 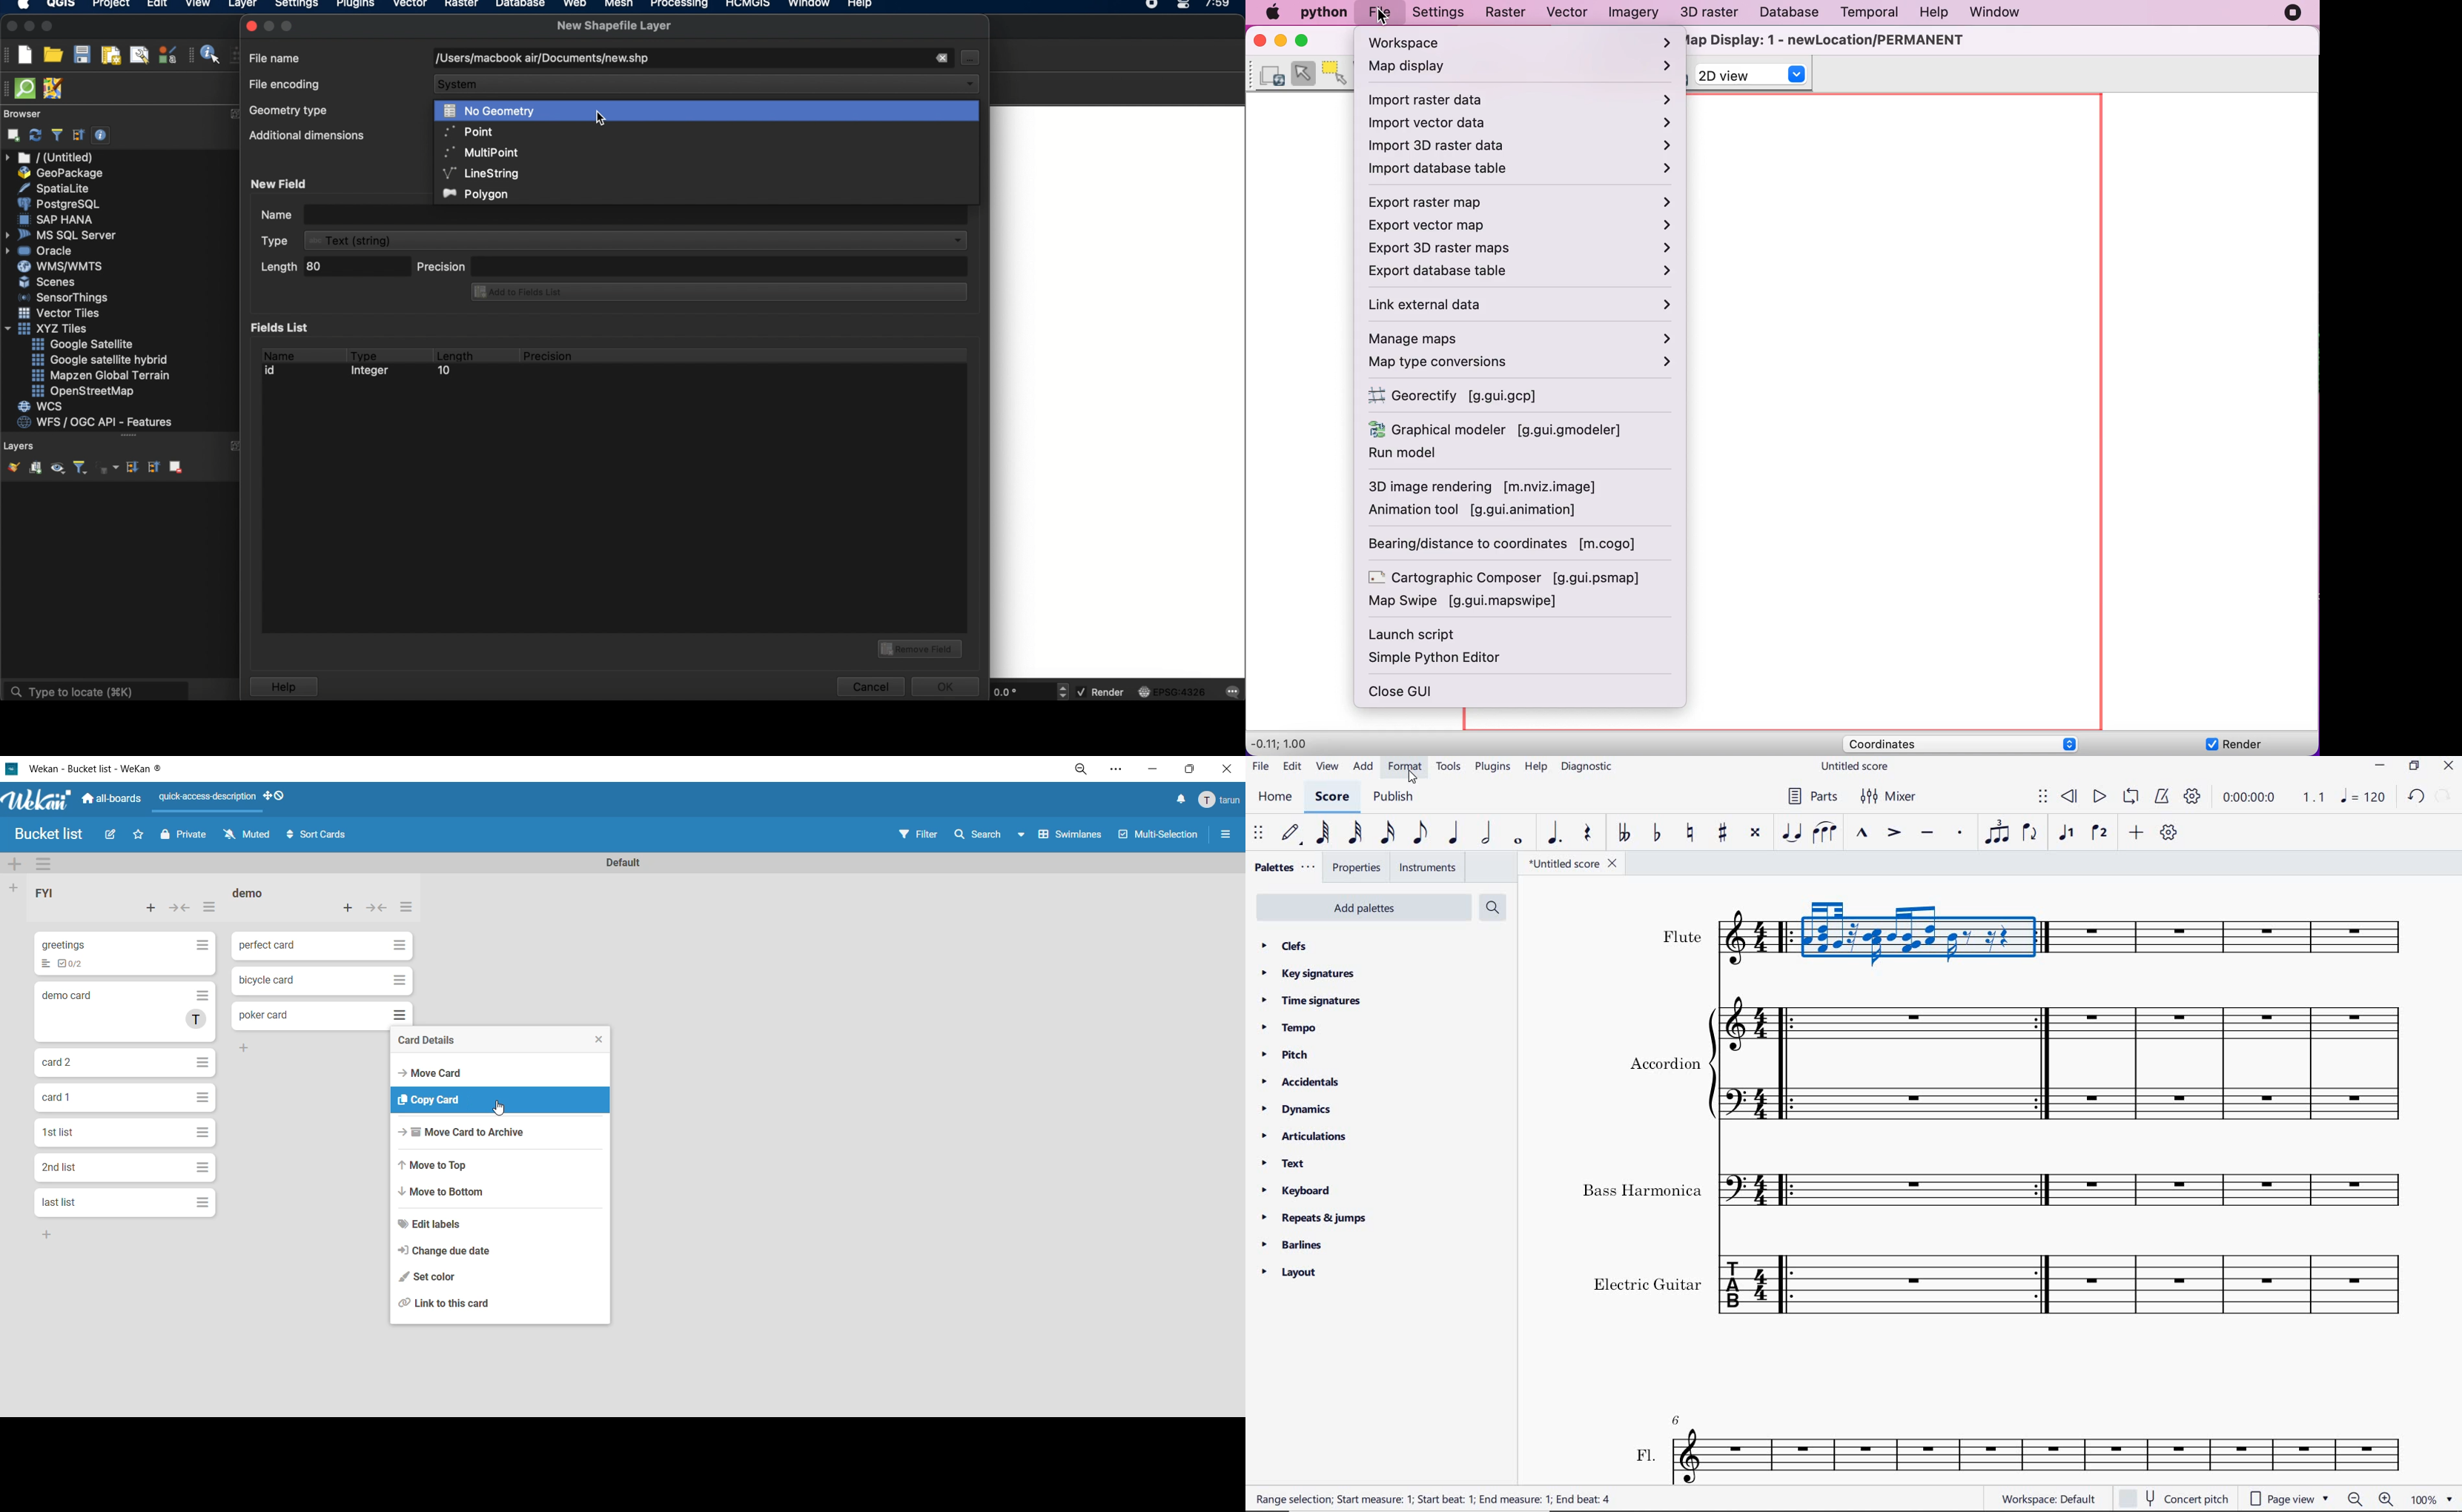 I want to click on repeats & jumps, so click(x=1319, y=1219).